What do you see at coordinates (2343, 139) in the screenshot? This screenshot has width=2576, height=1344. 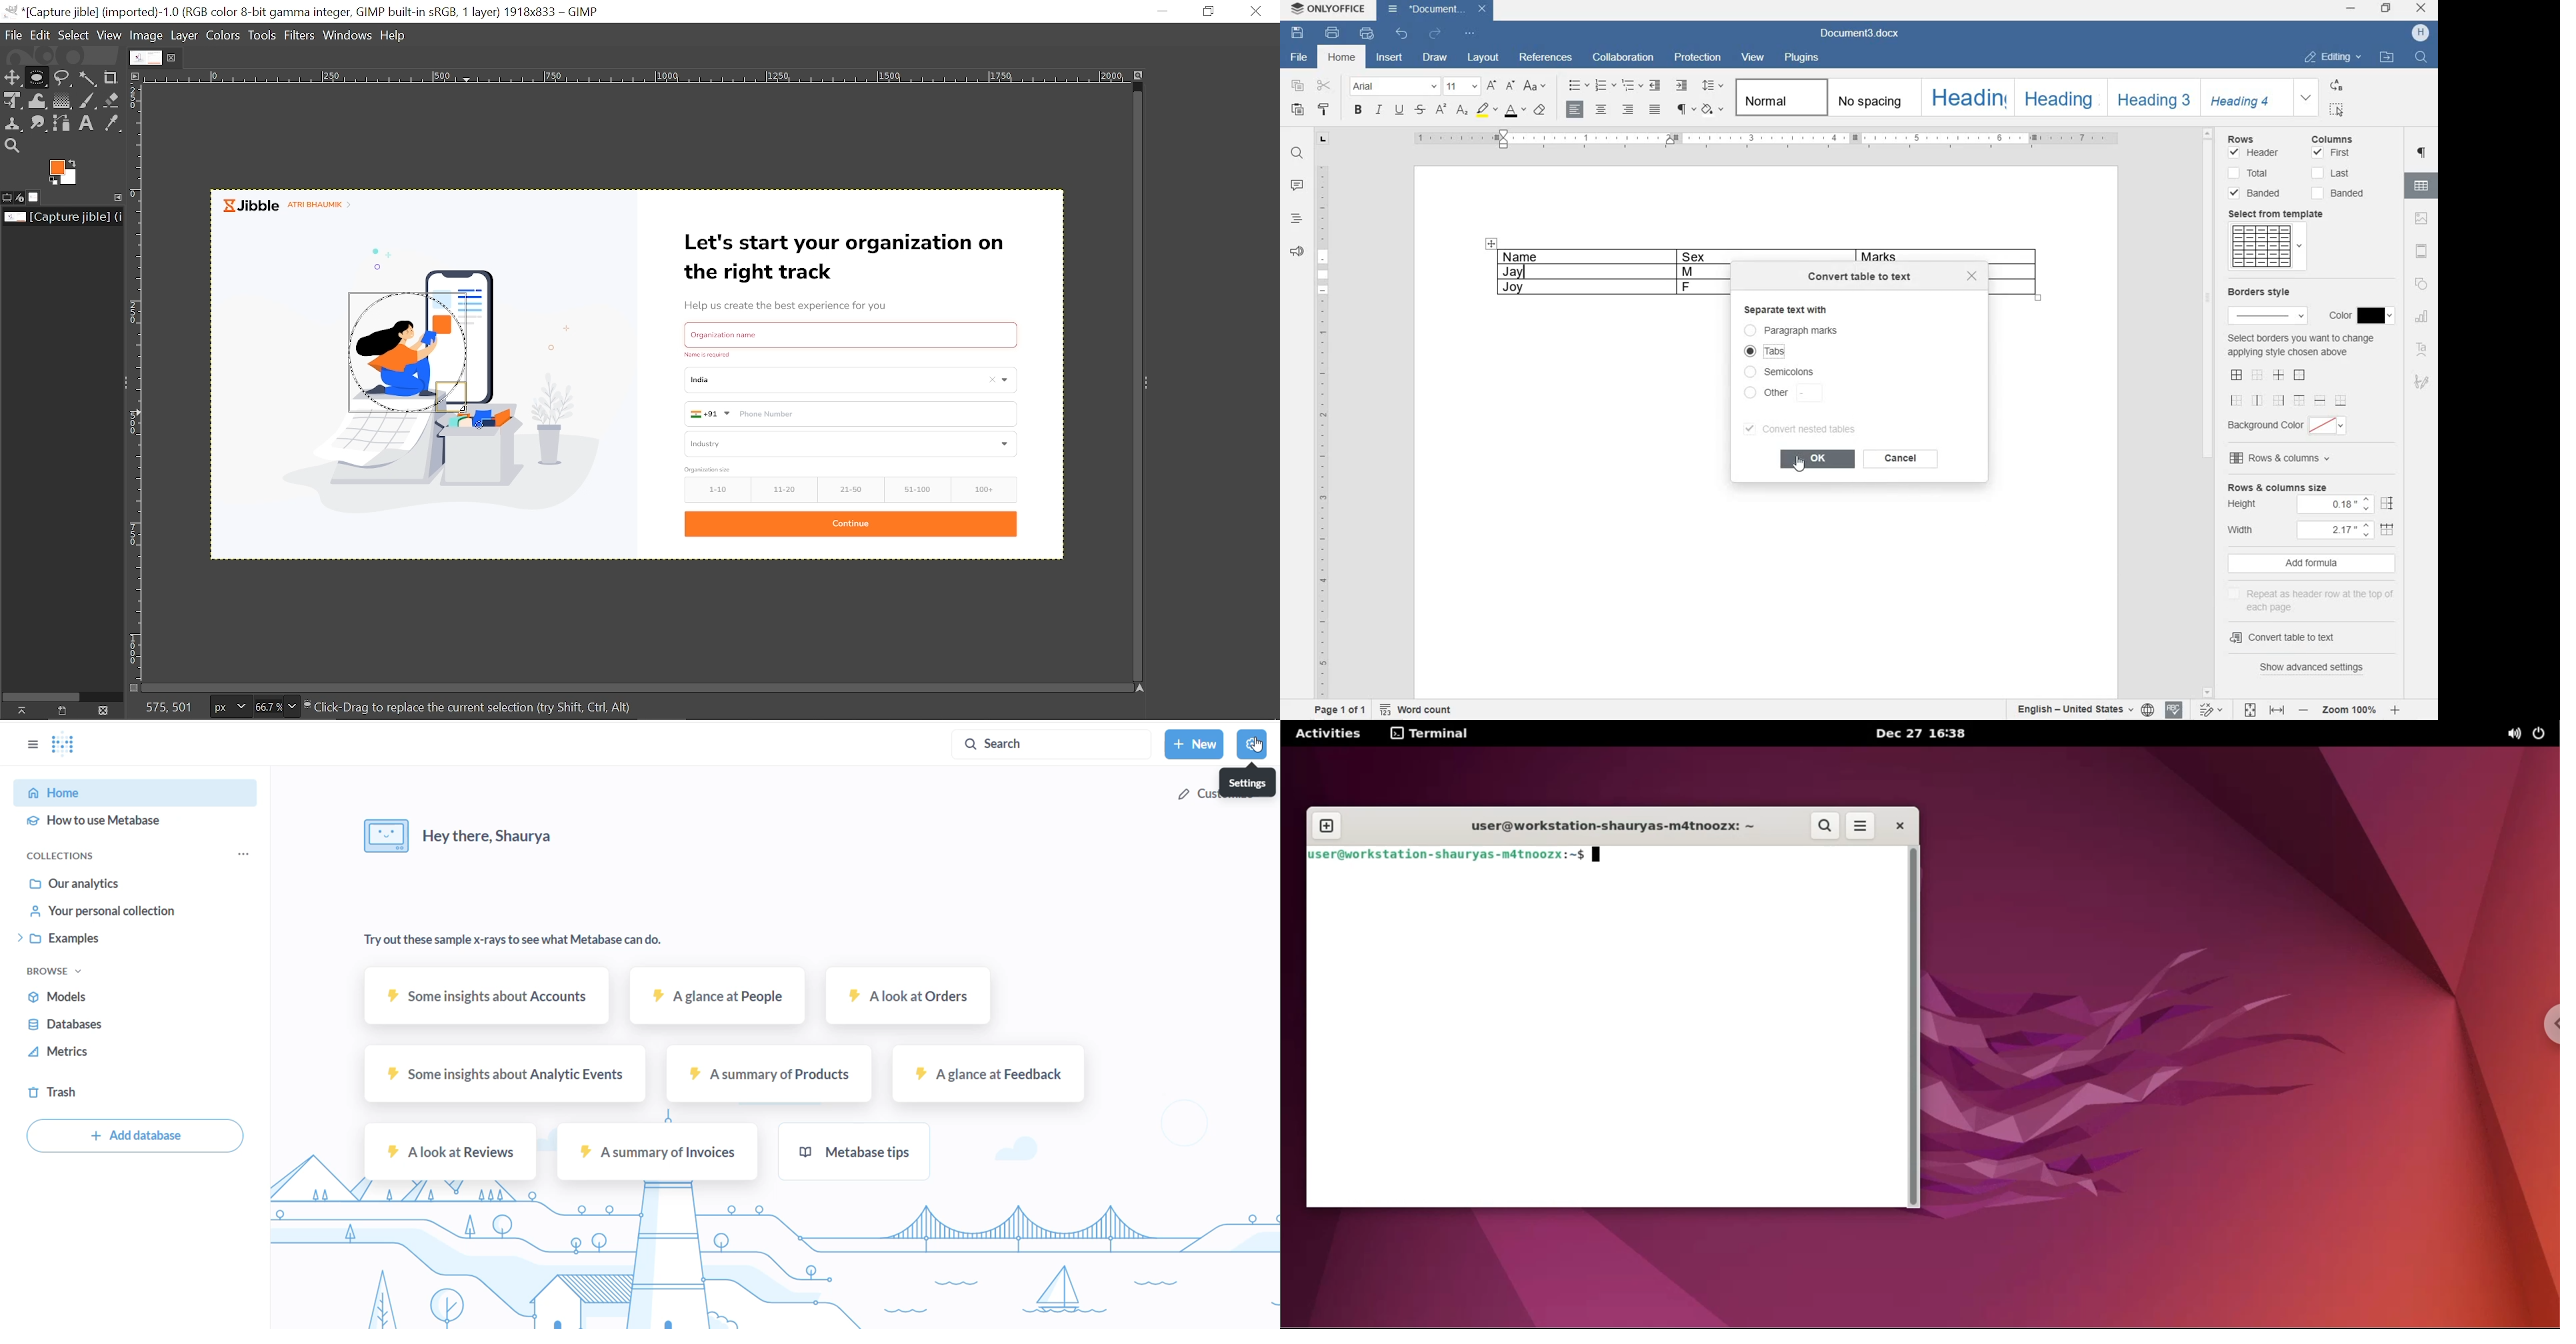 I see `columns settings` at bounding box center [2343, 139].